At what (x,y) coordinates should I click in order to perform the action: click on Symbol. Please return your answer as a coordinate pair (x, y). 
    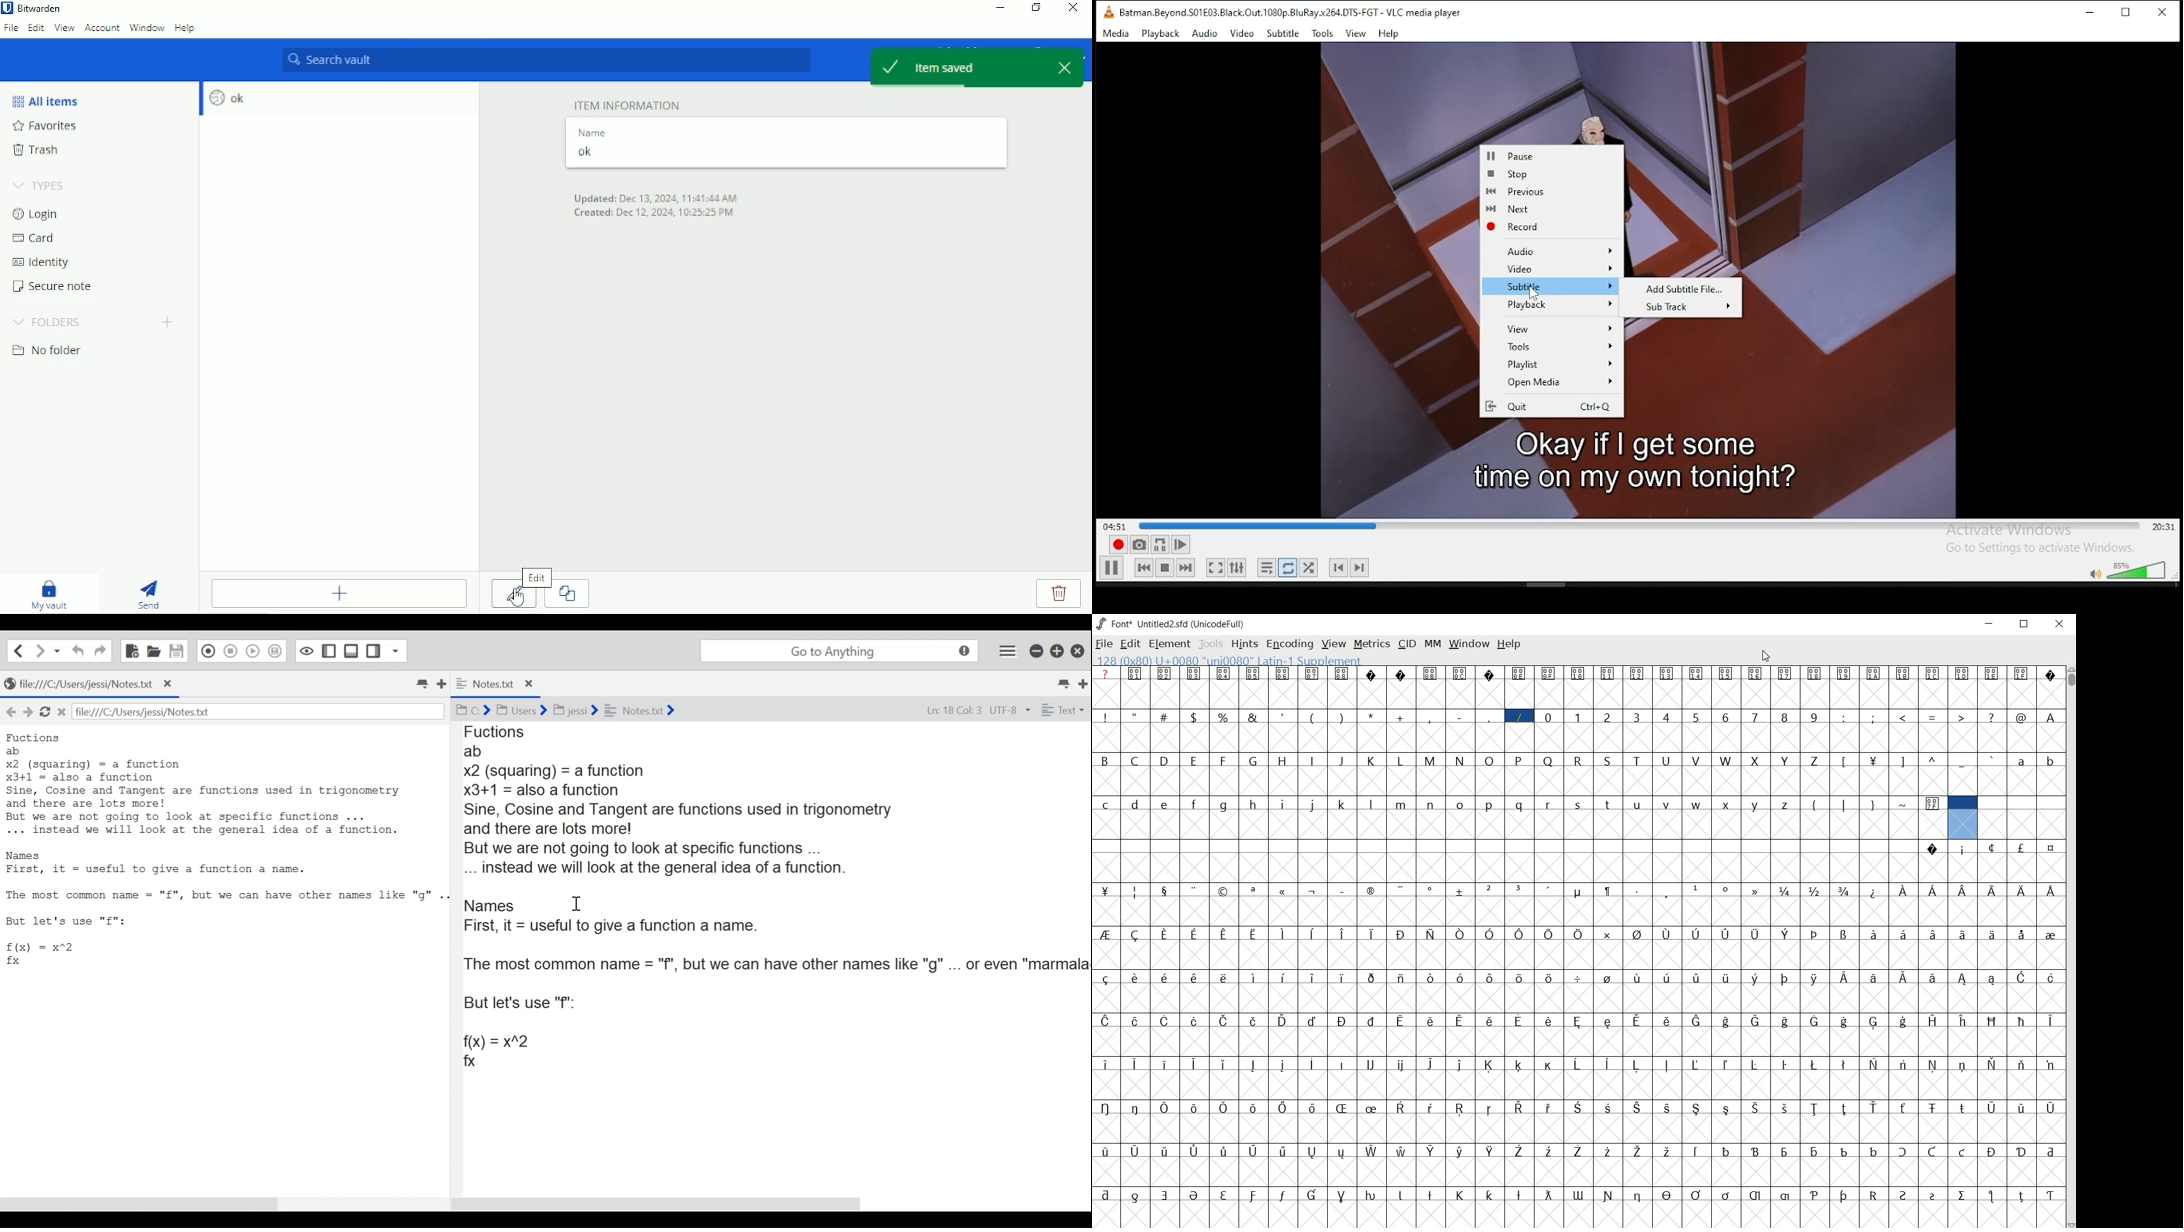
    Looking at the image, I should click on (1904, 1194).